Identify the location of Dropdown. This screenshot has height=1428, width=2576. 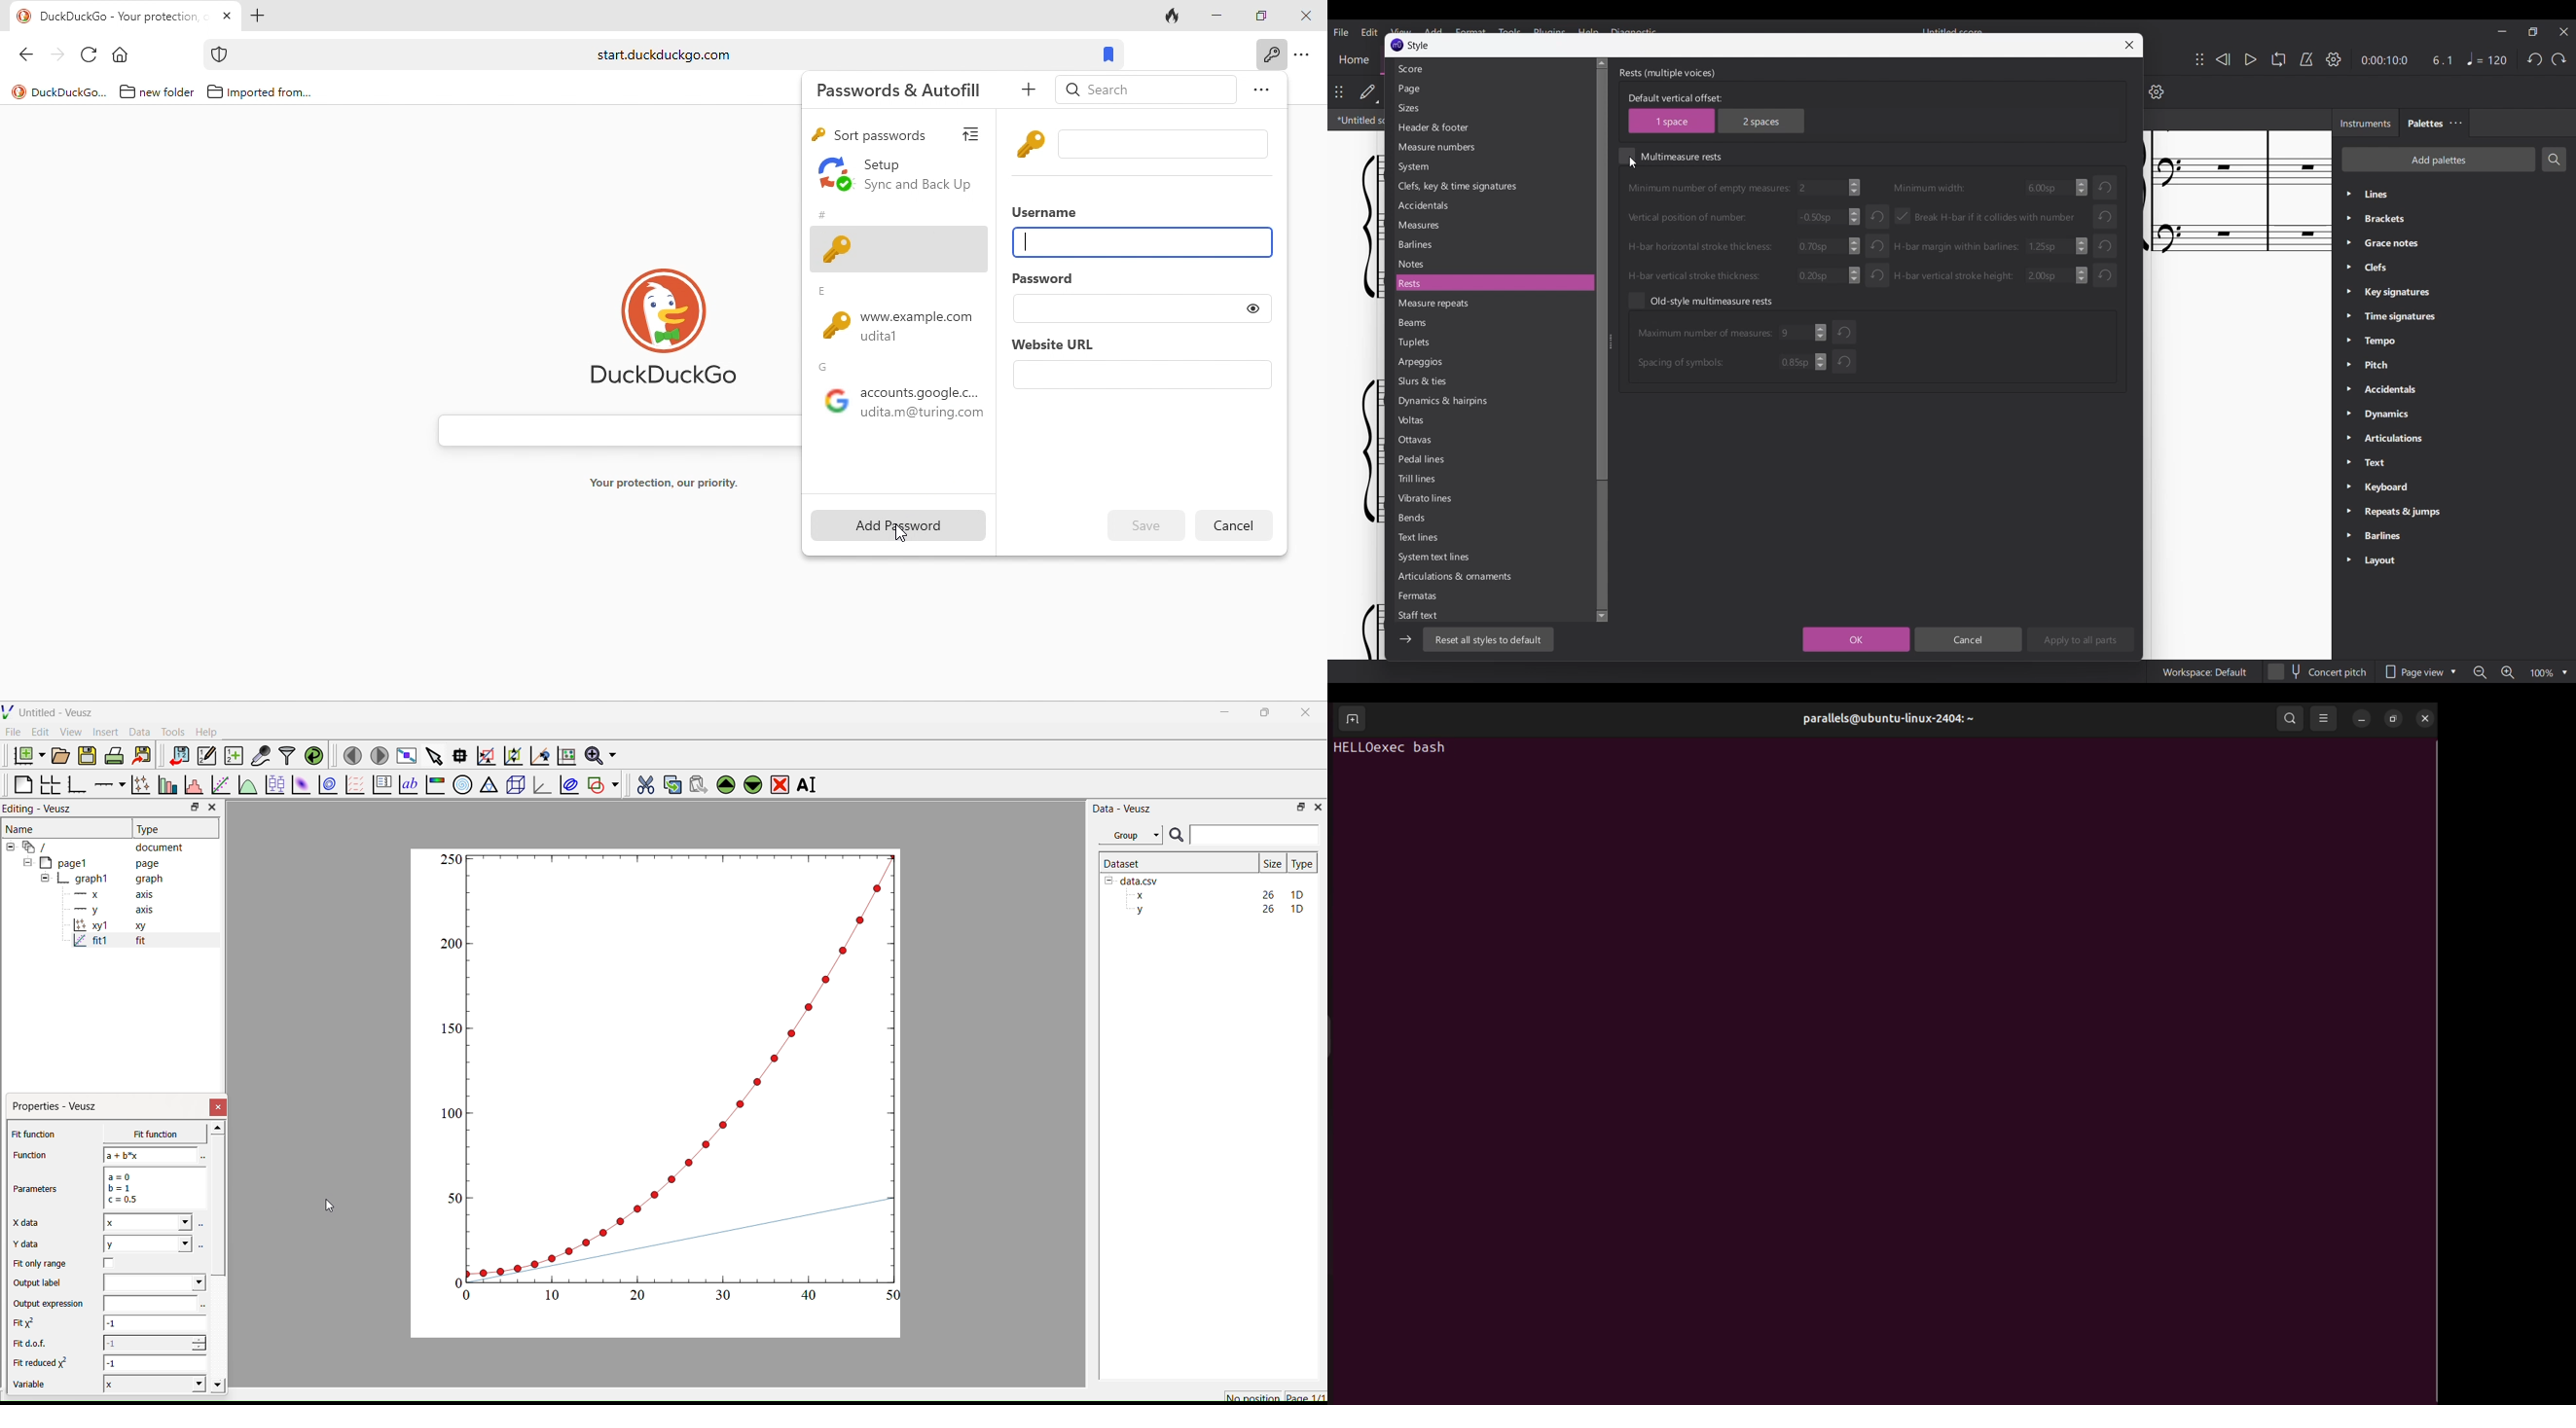
(154, 1283).